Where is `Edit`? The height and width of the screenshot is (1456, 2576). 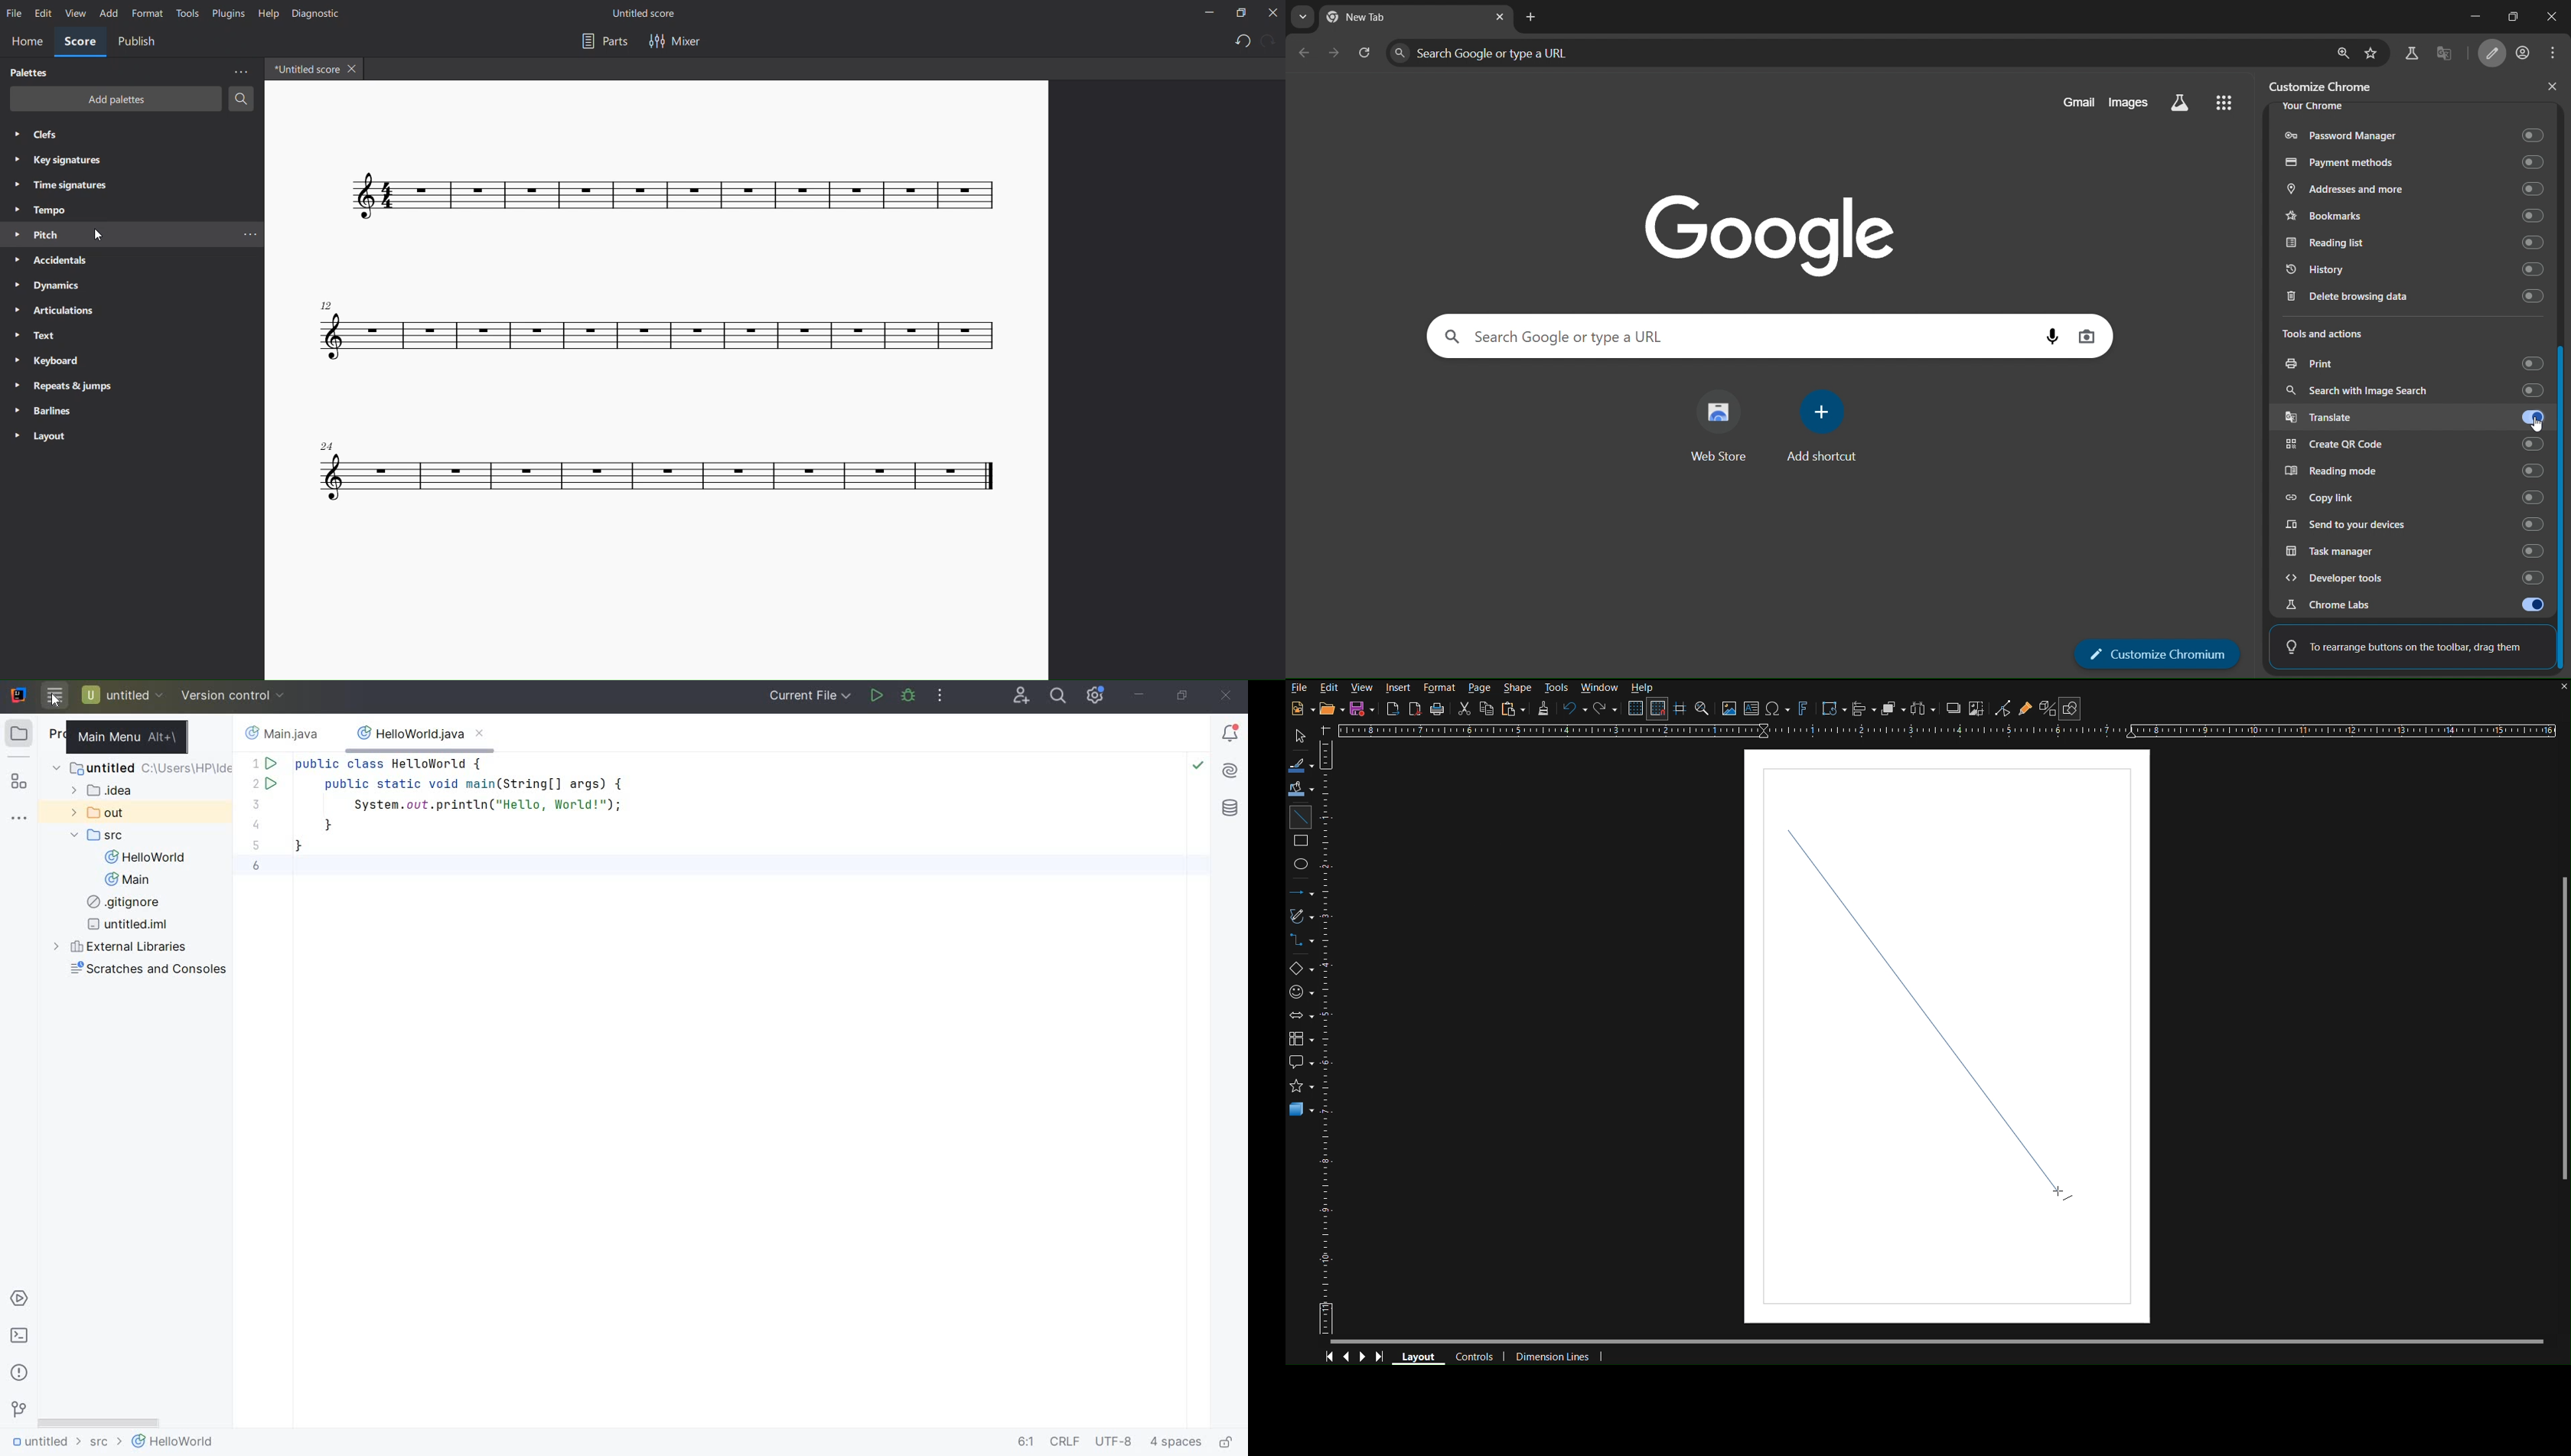
Edit is located at coordinates (1330, 688).